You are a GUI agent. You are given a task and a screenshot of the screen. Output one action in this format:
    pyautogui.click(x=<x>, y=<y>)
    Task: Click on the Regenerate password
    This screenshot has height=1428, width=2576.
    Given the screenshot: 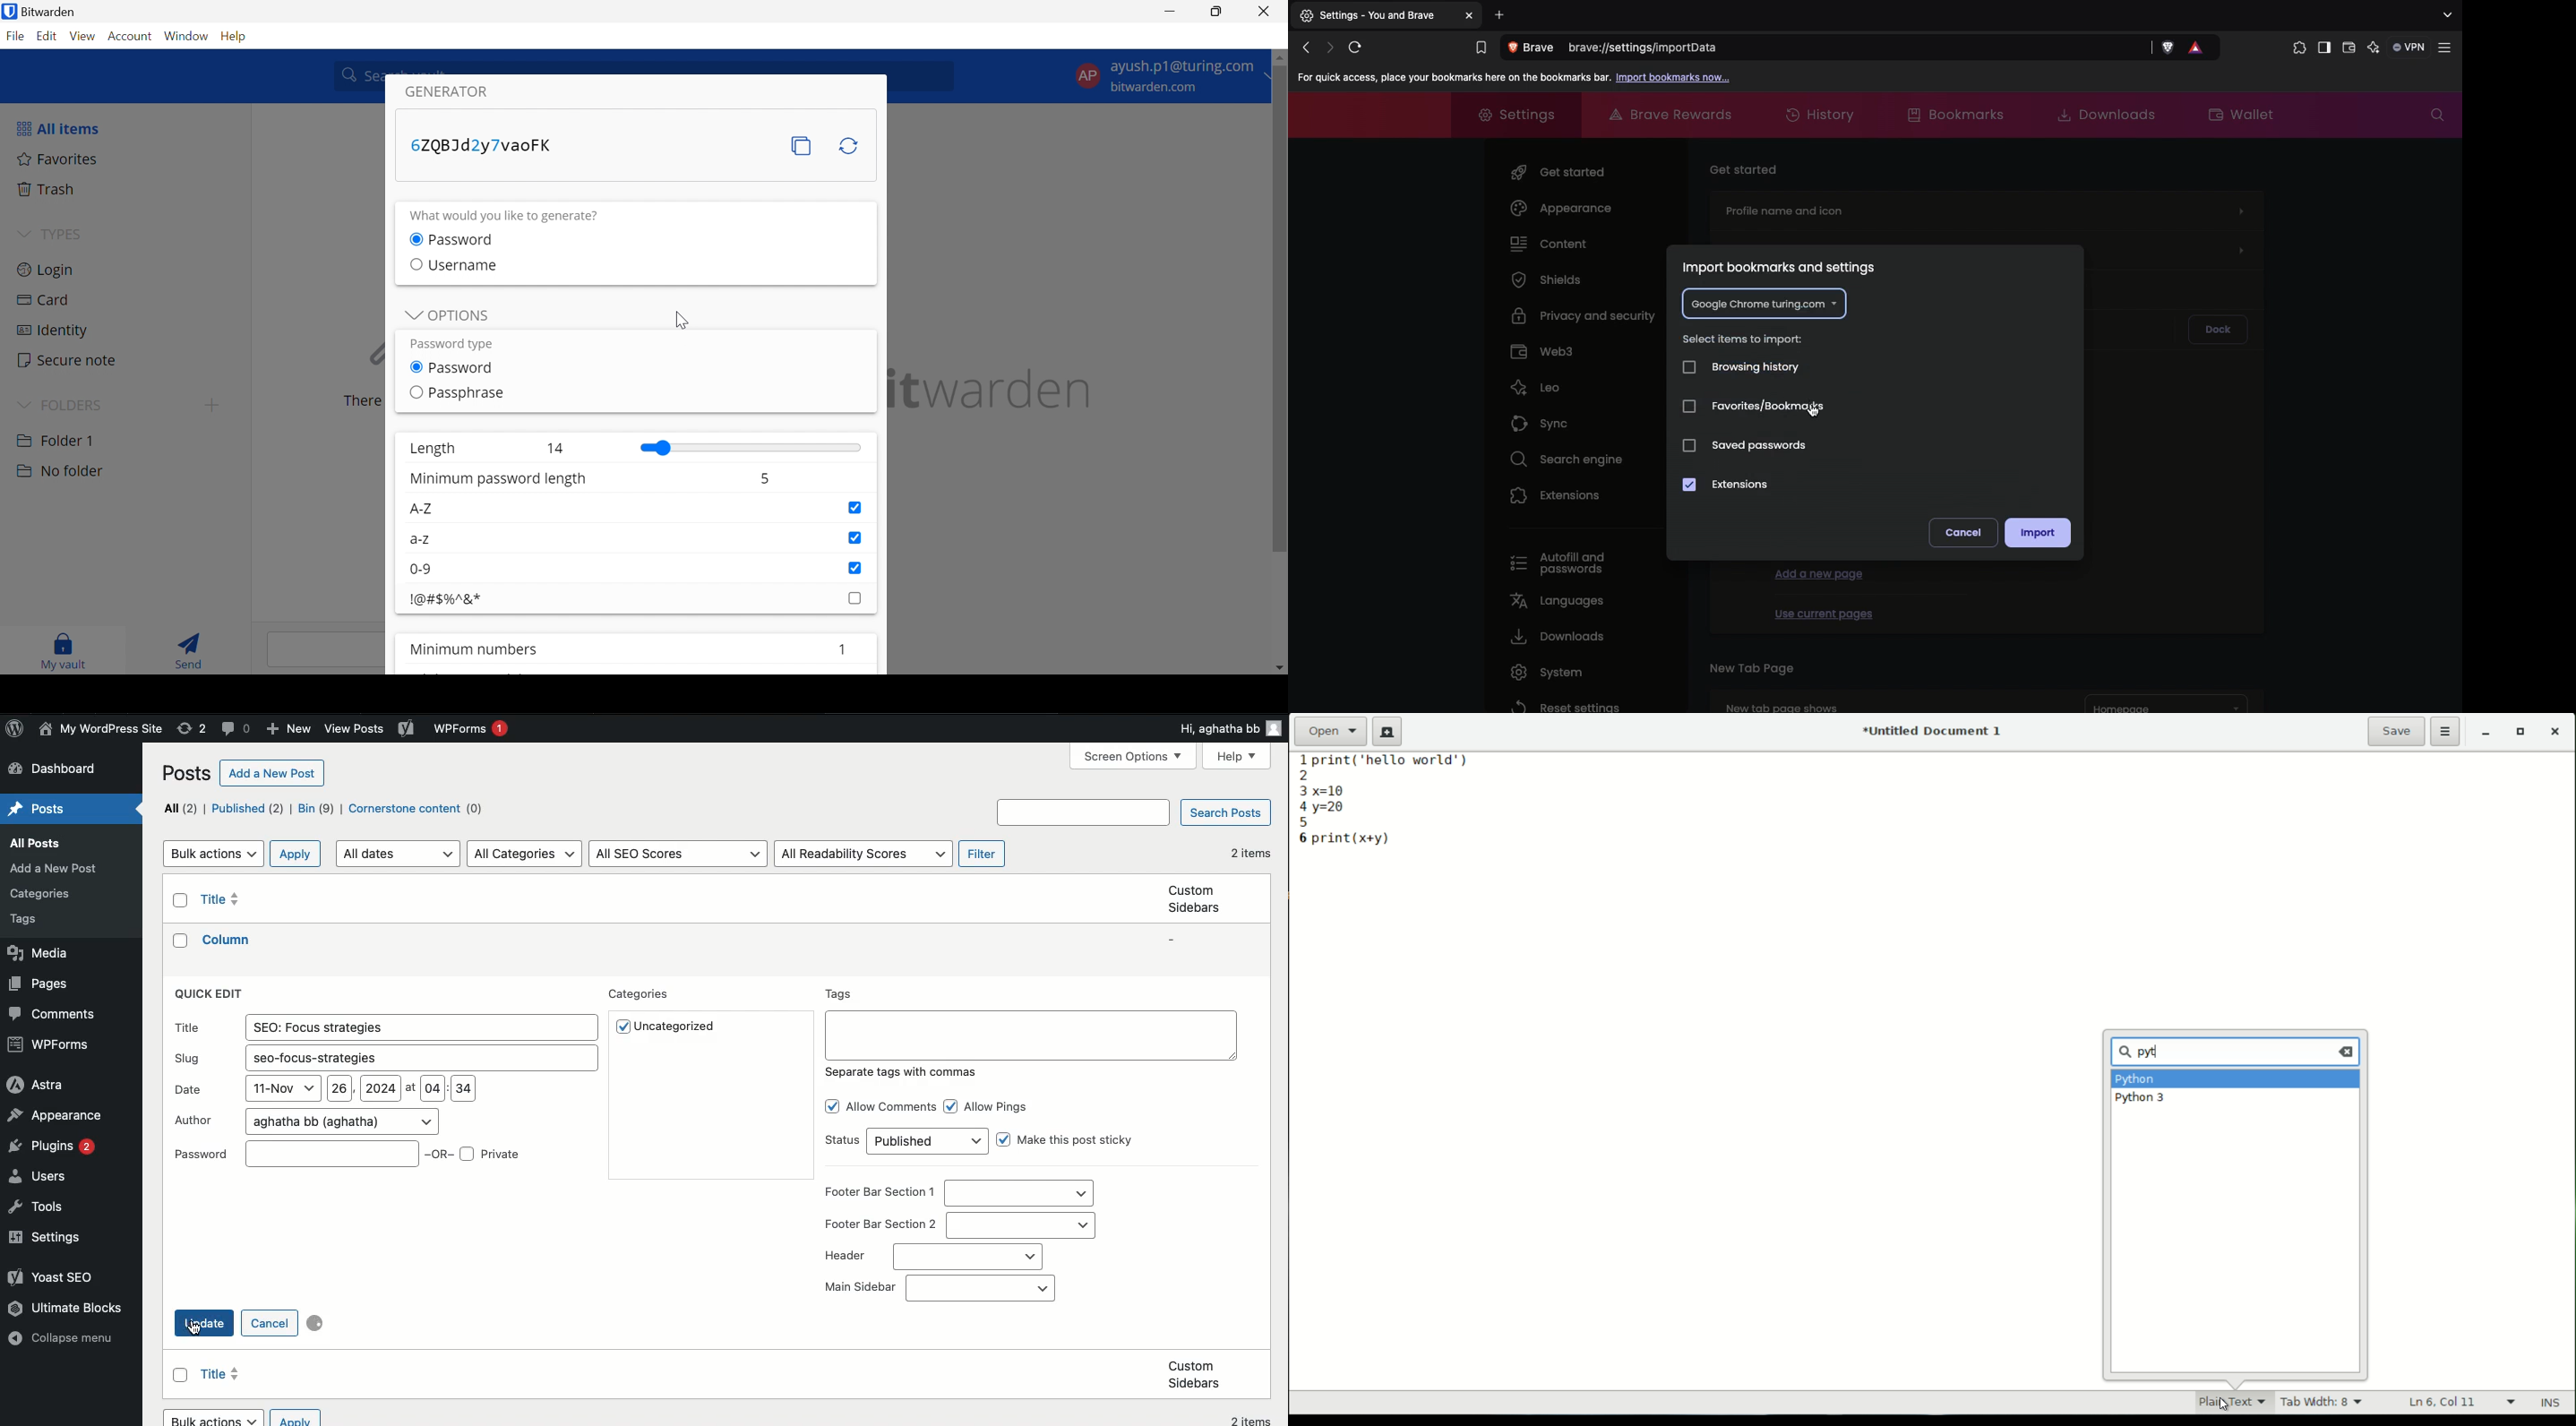 What is the action you would take?
    pyautogui.click(x=850, y=146)
    